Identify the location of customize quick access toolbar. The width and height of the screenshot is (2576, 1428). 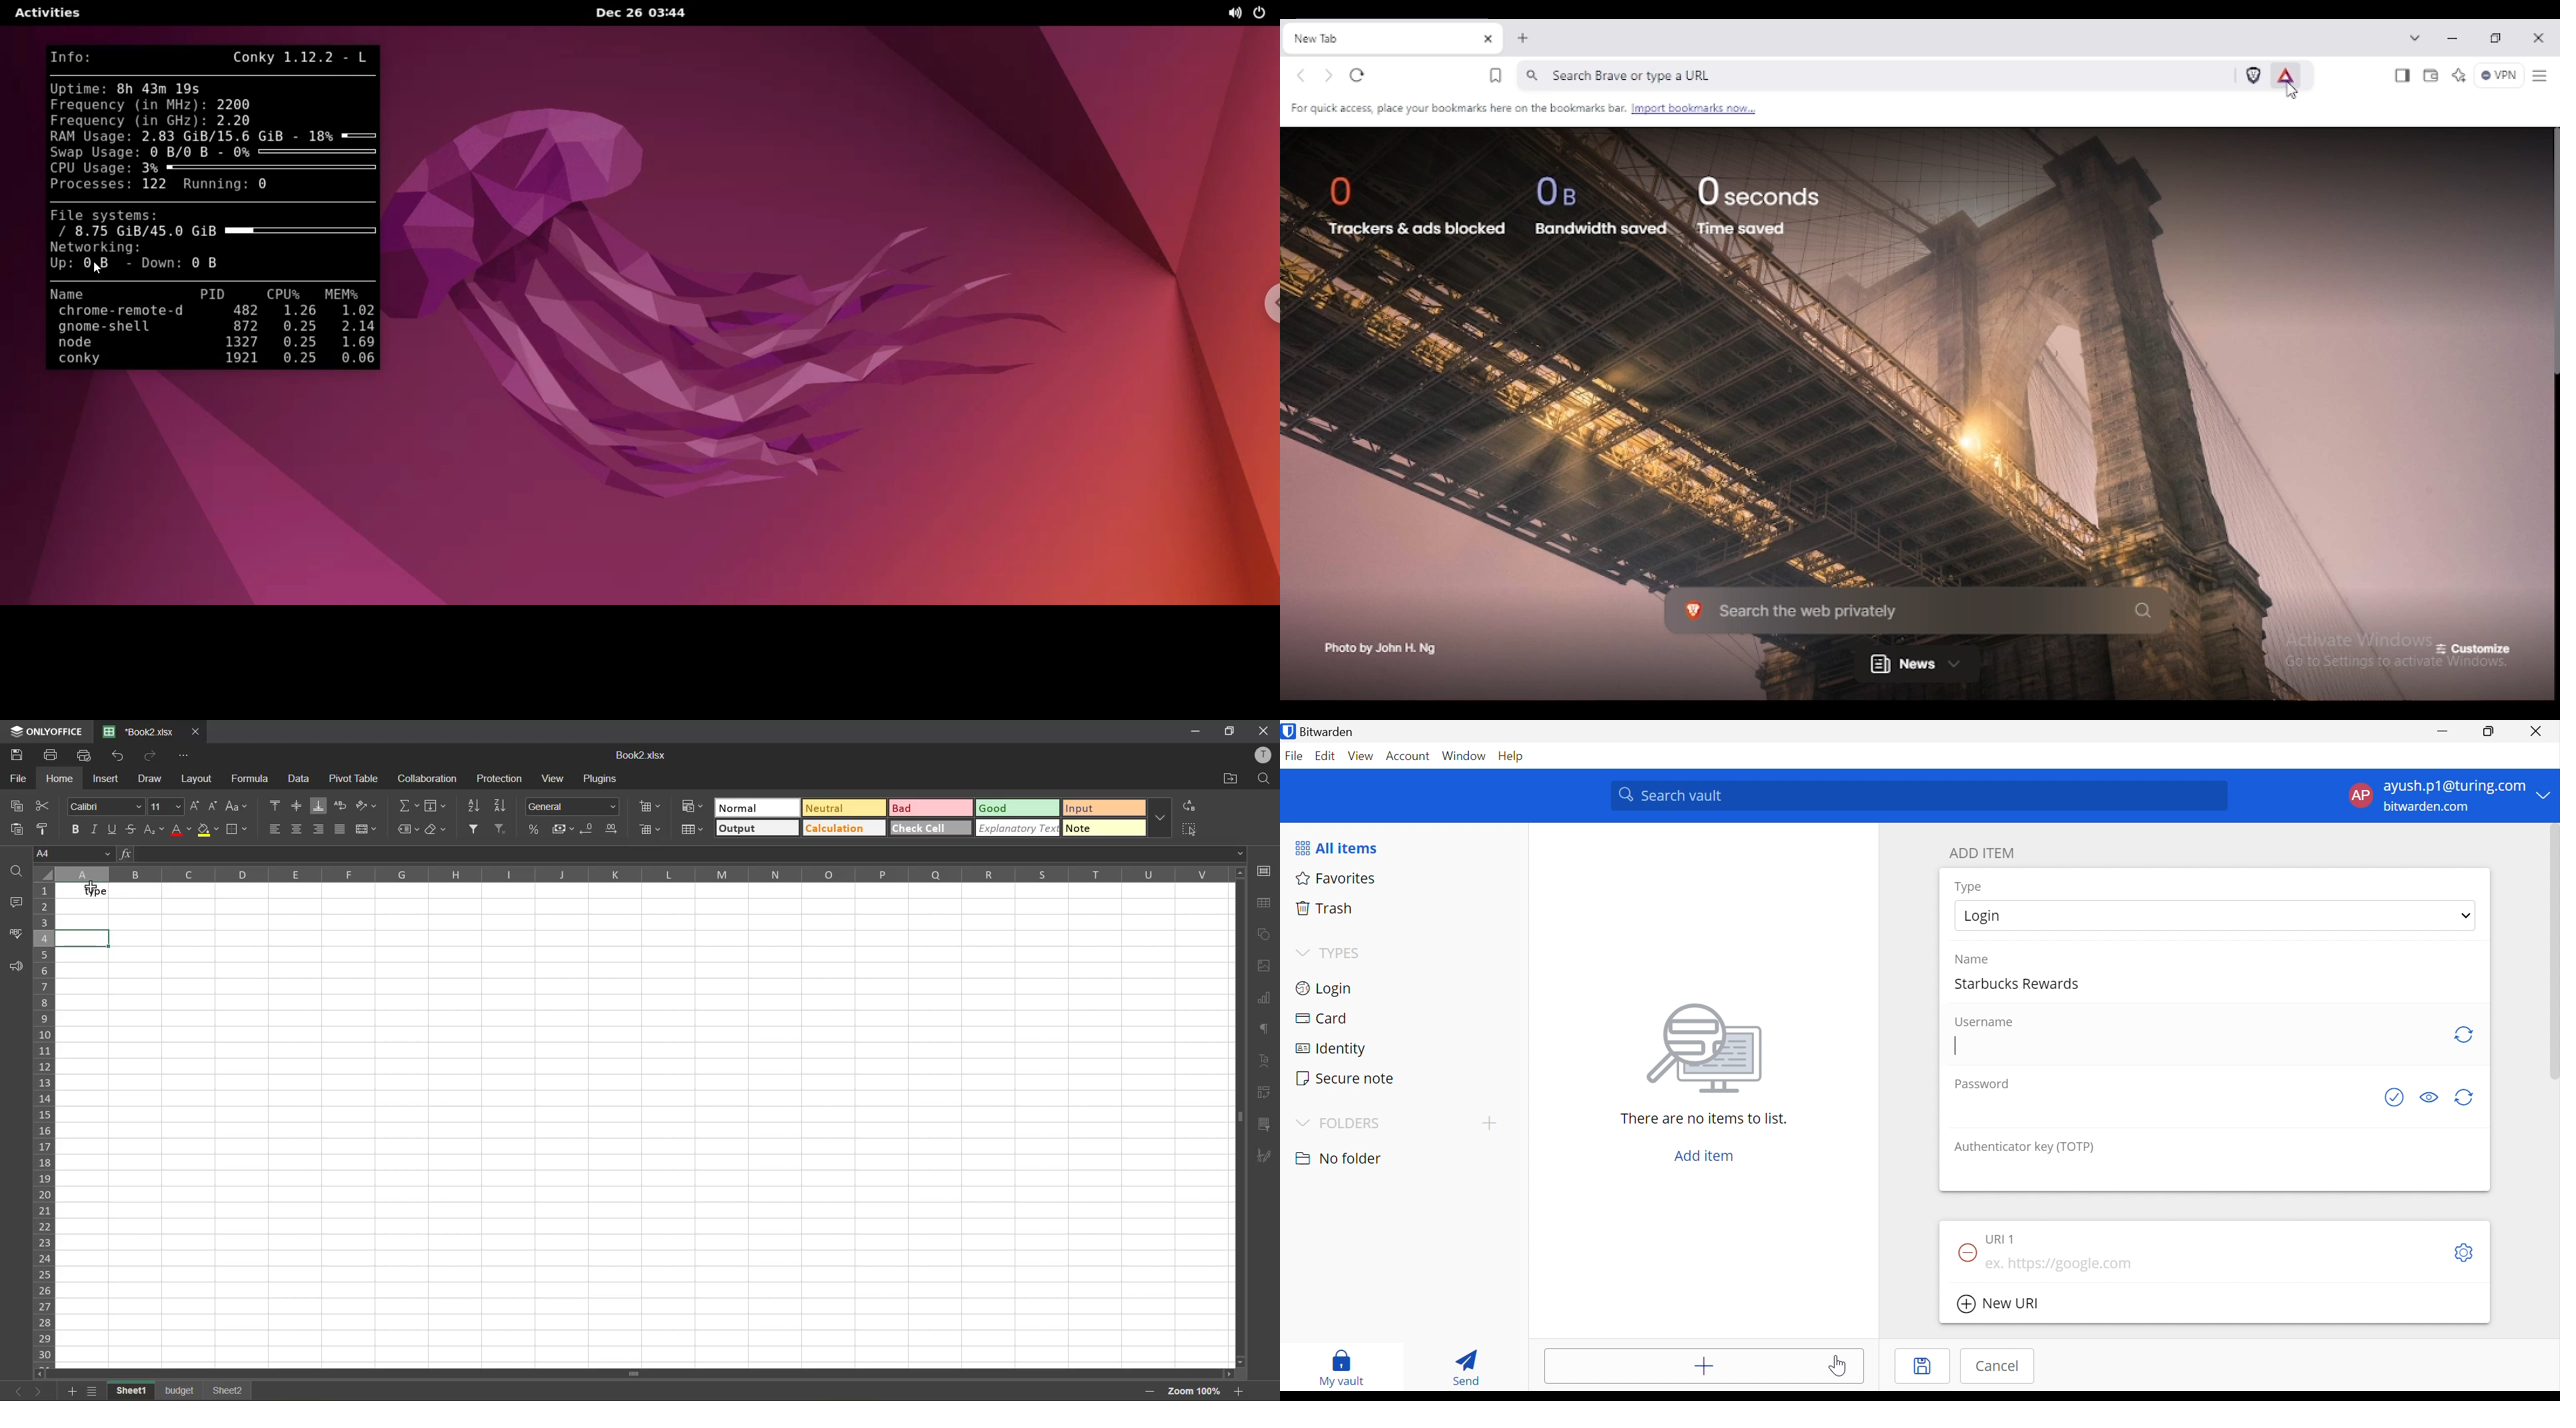
(188, 757).